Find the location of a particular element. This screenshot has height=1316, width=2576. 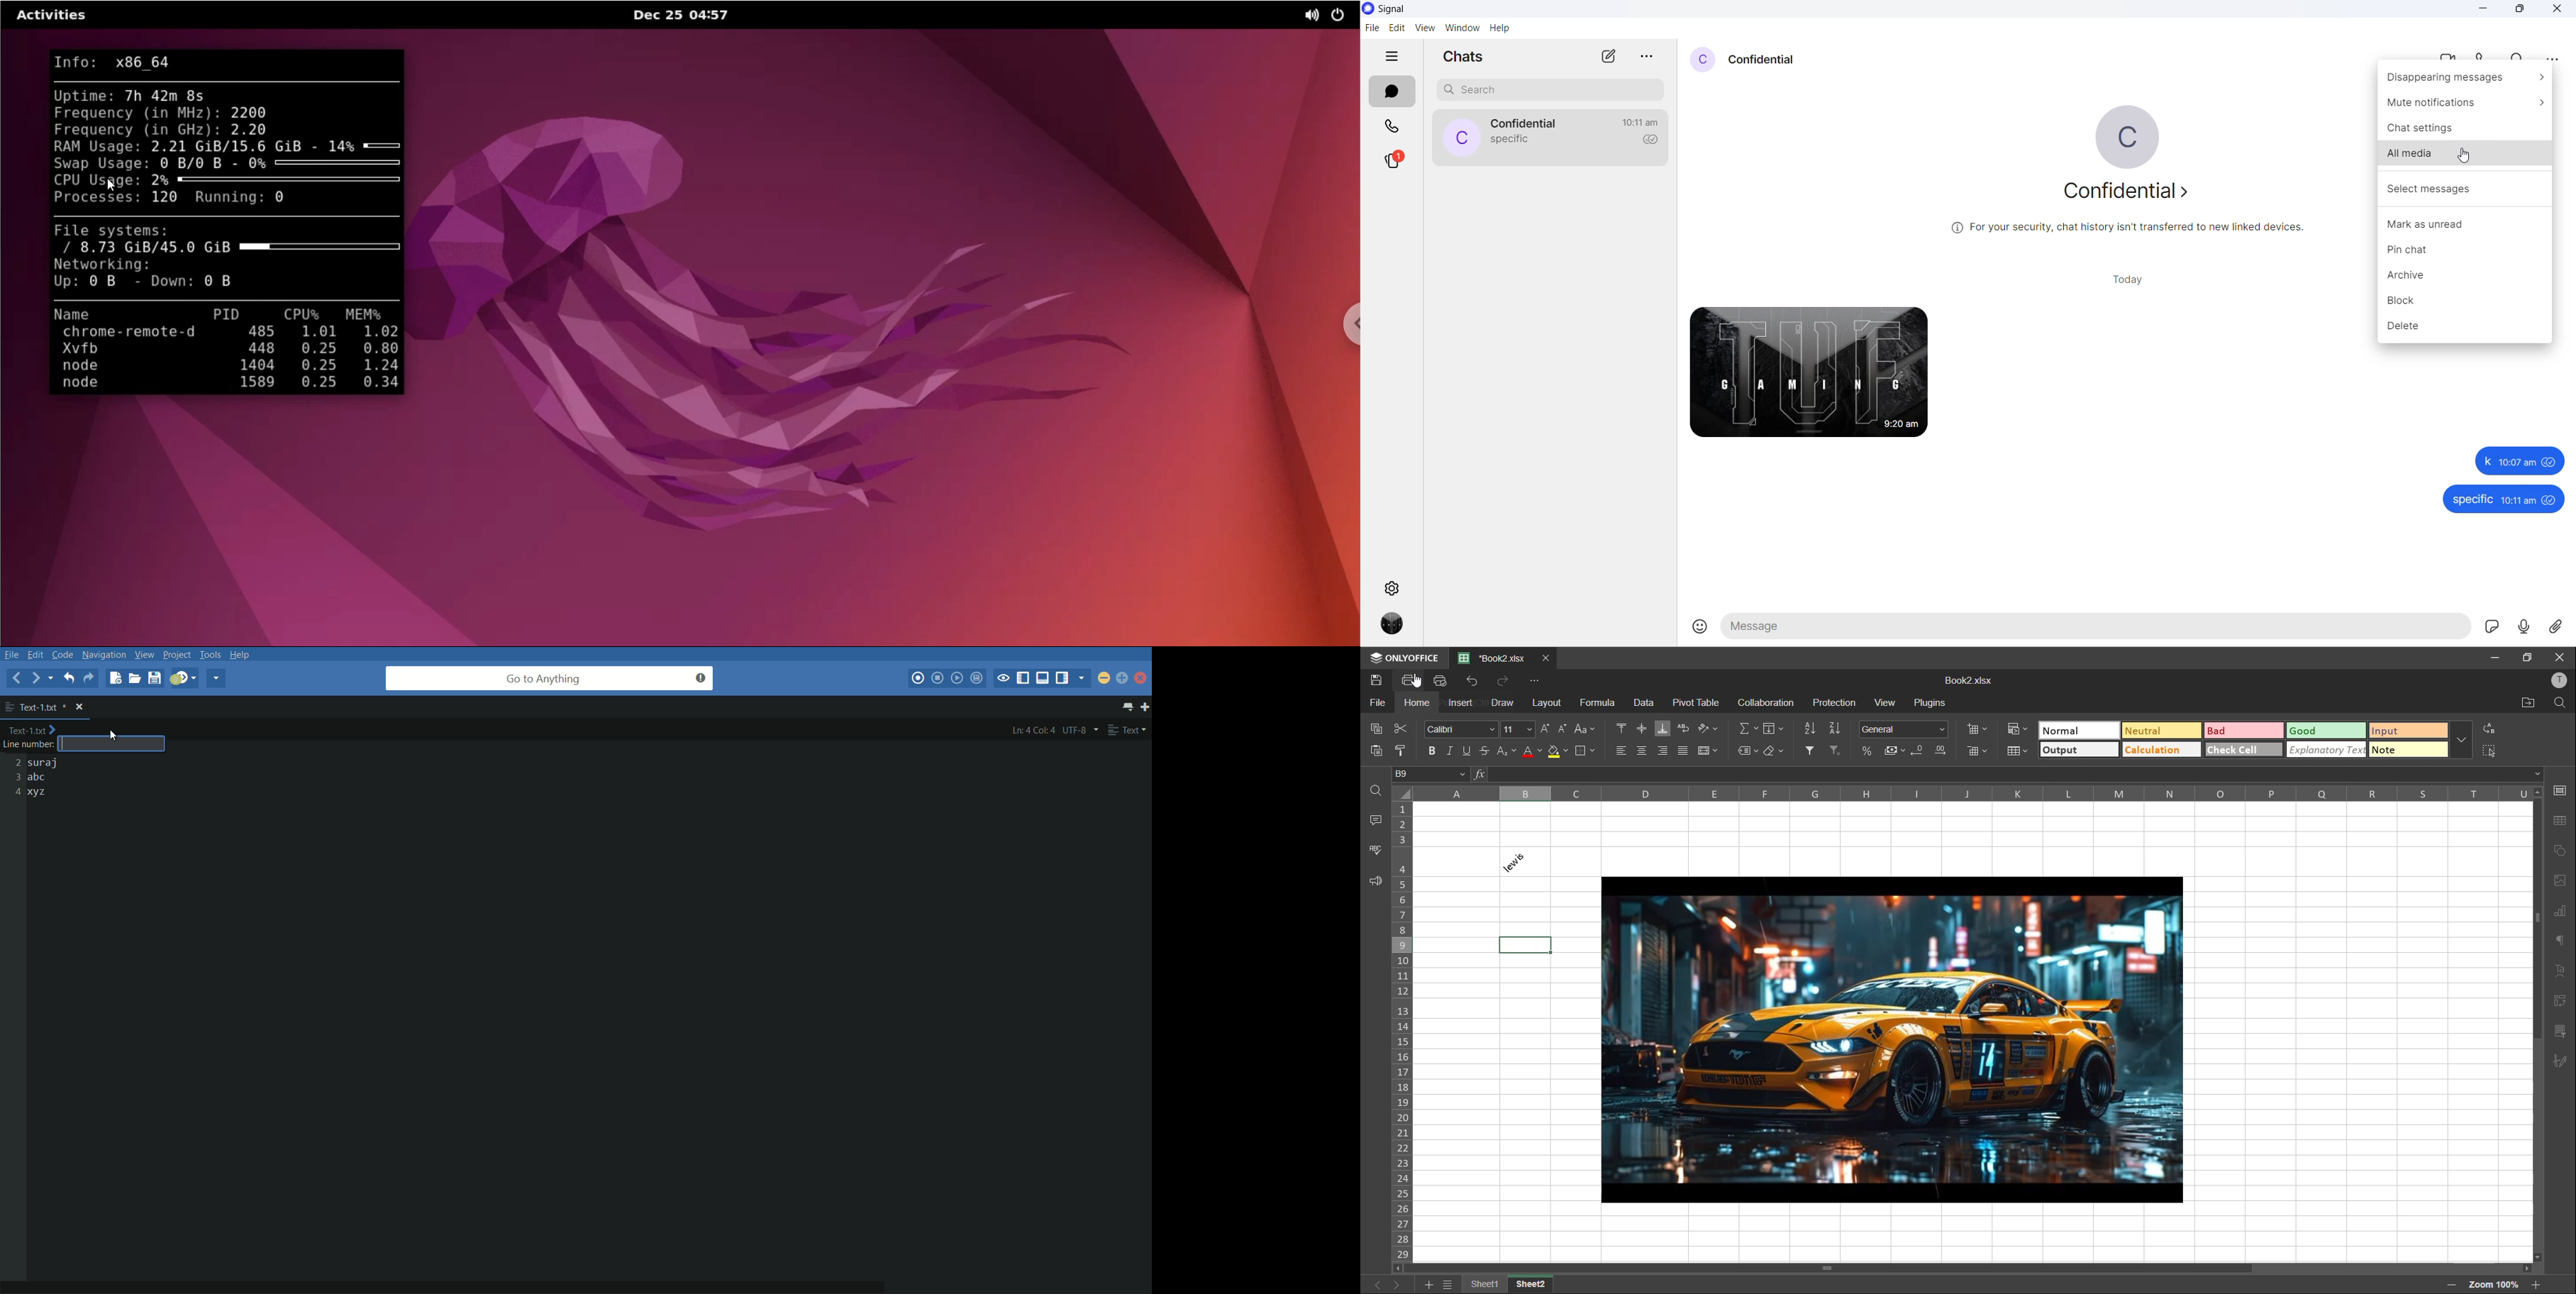

accounting is located at coordinates (1896, 751).